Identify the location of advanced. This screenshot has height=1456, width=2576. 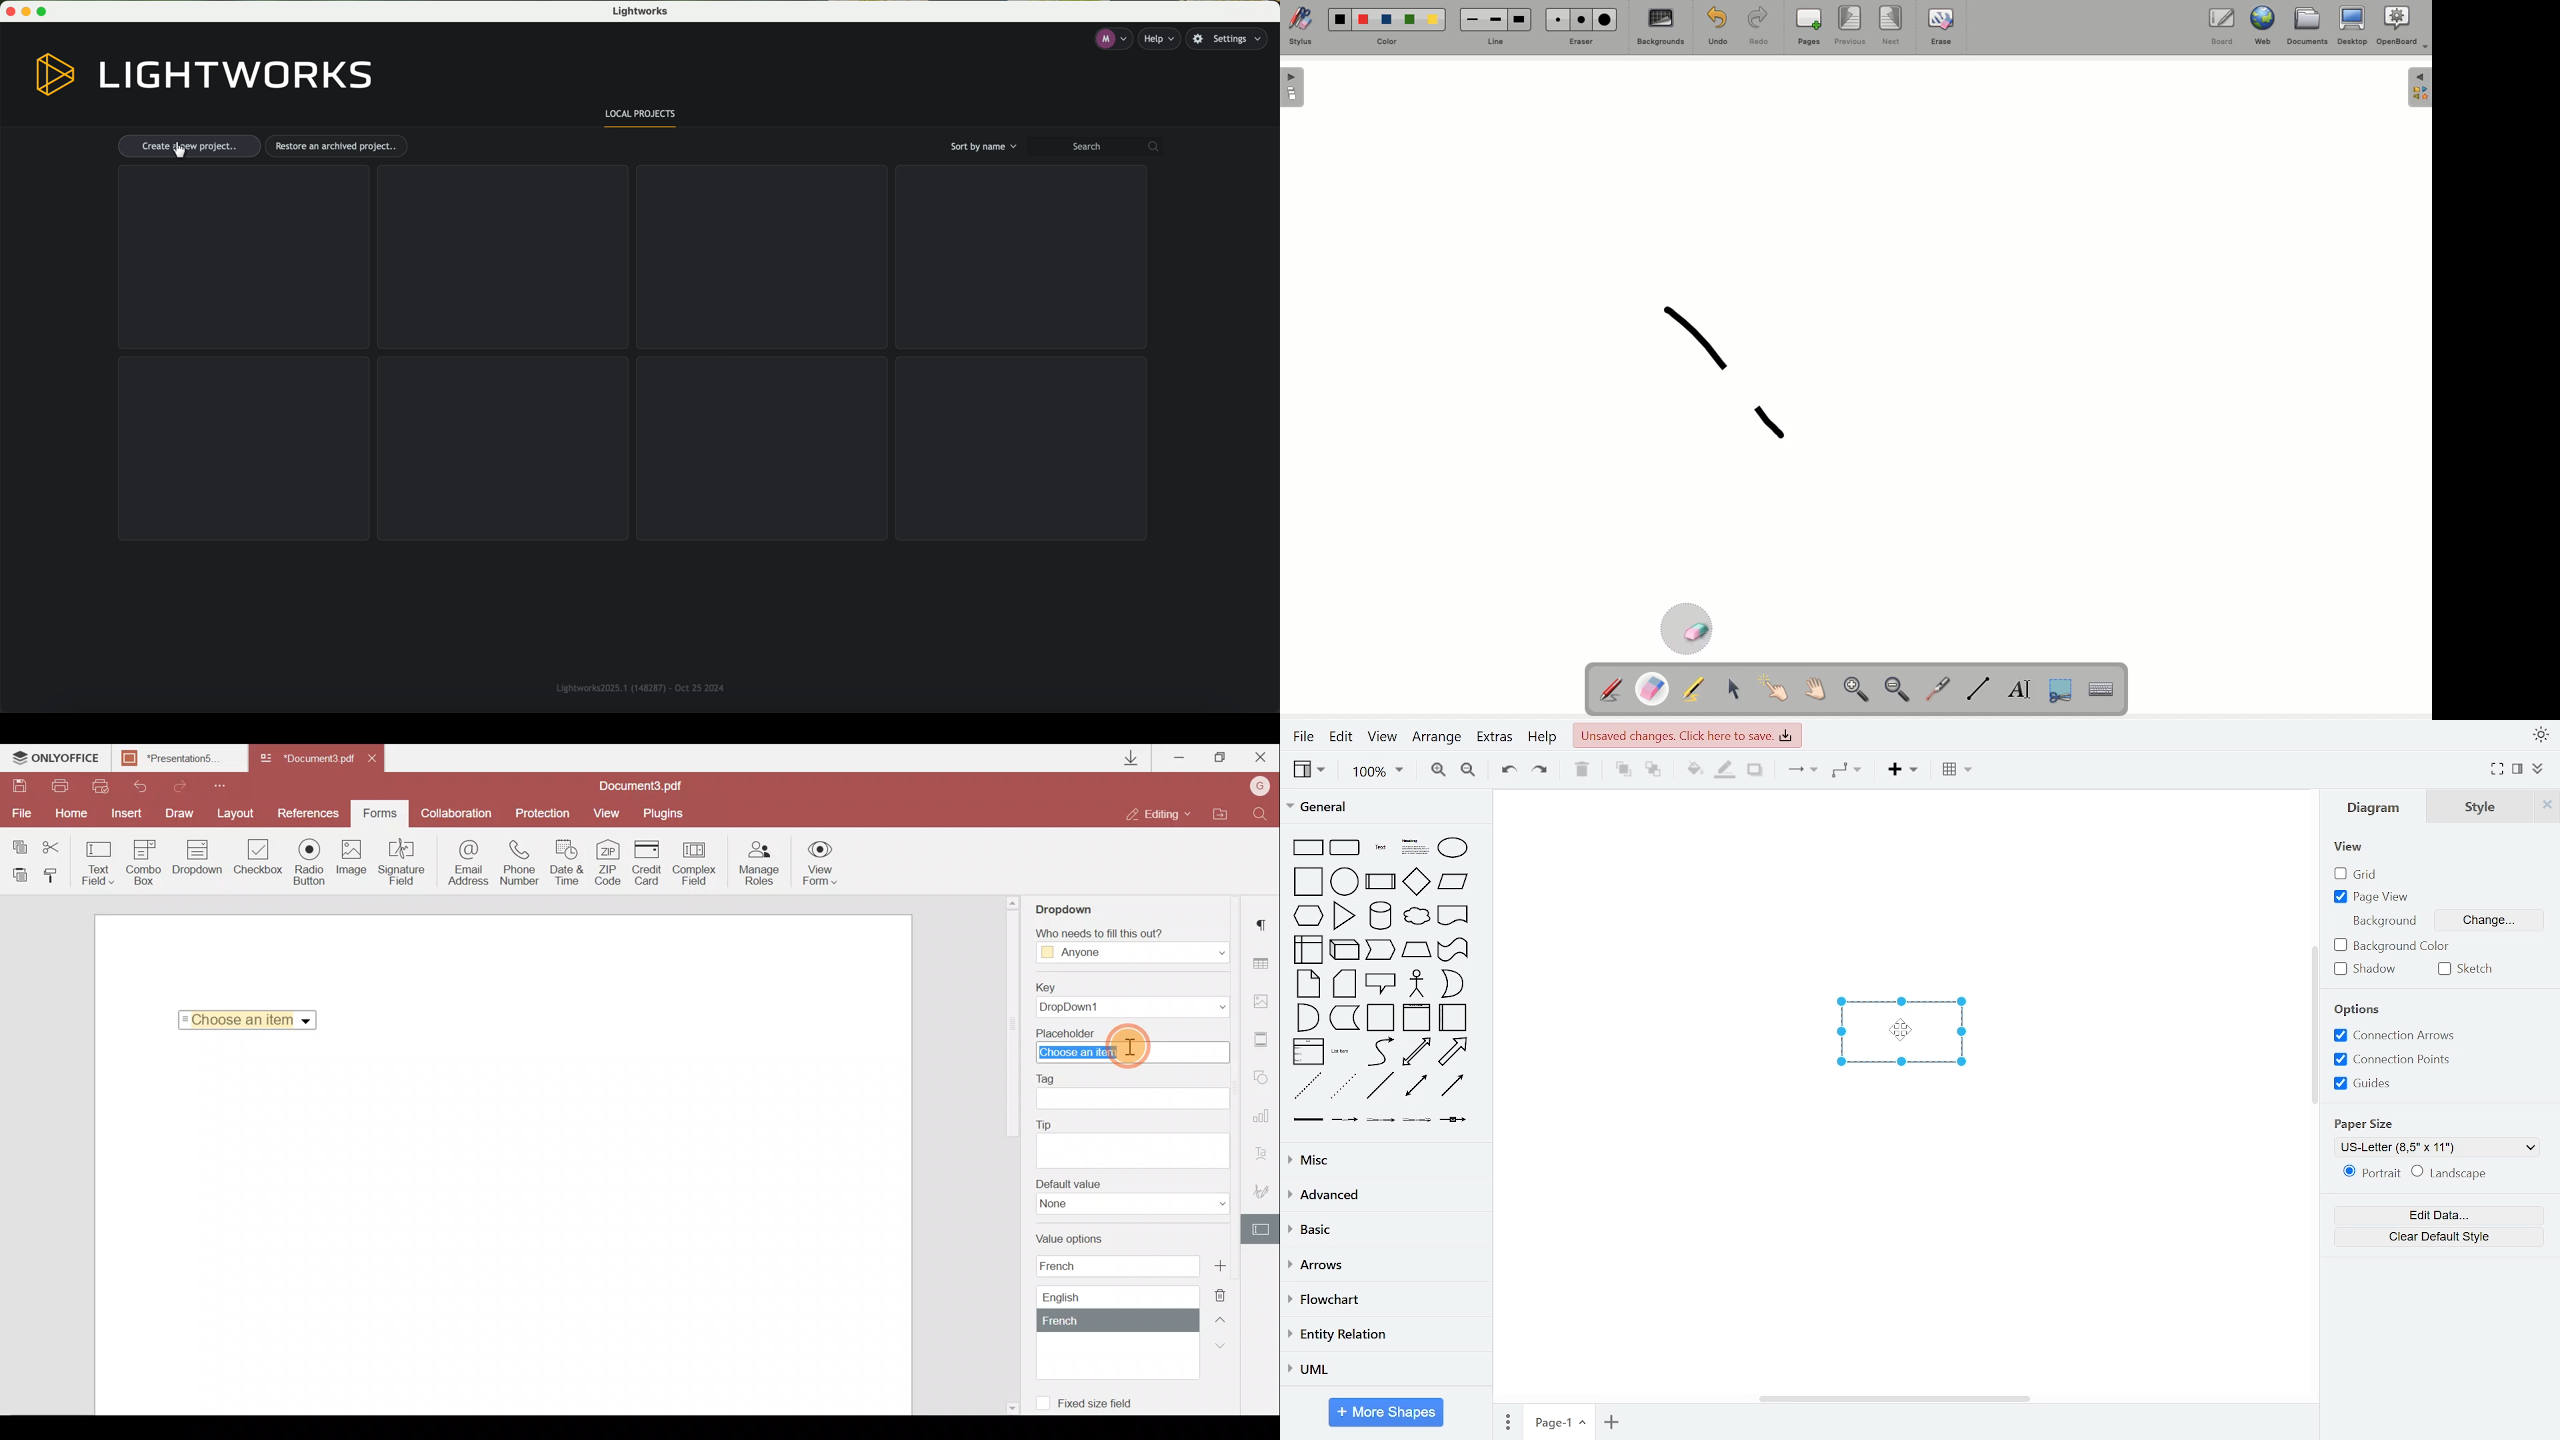
(1382, 1195).